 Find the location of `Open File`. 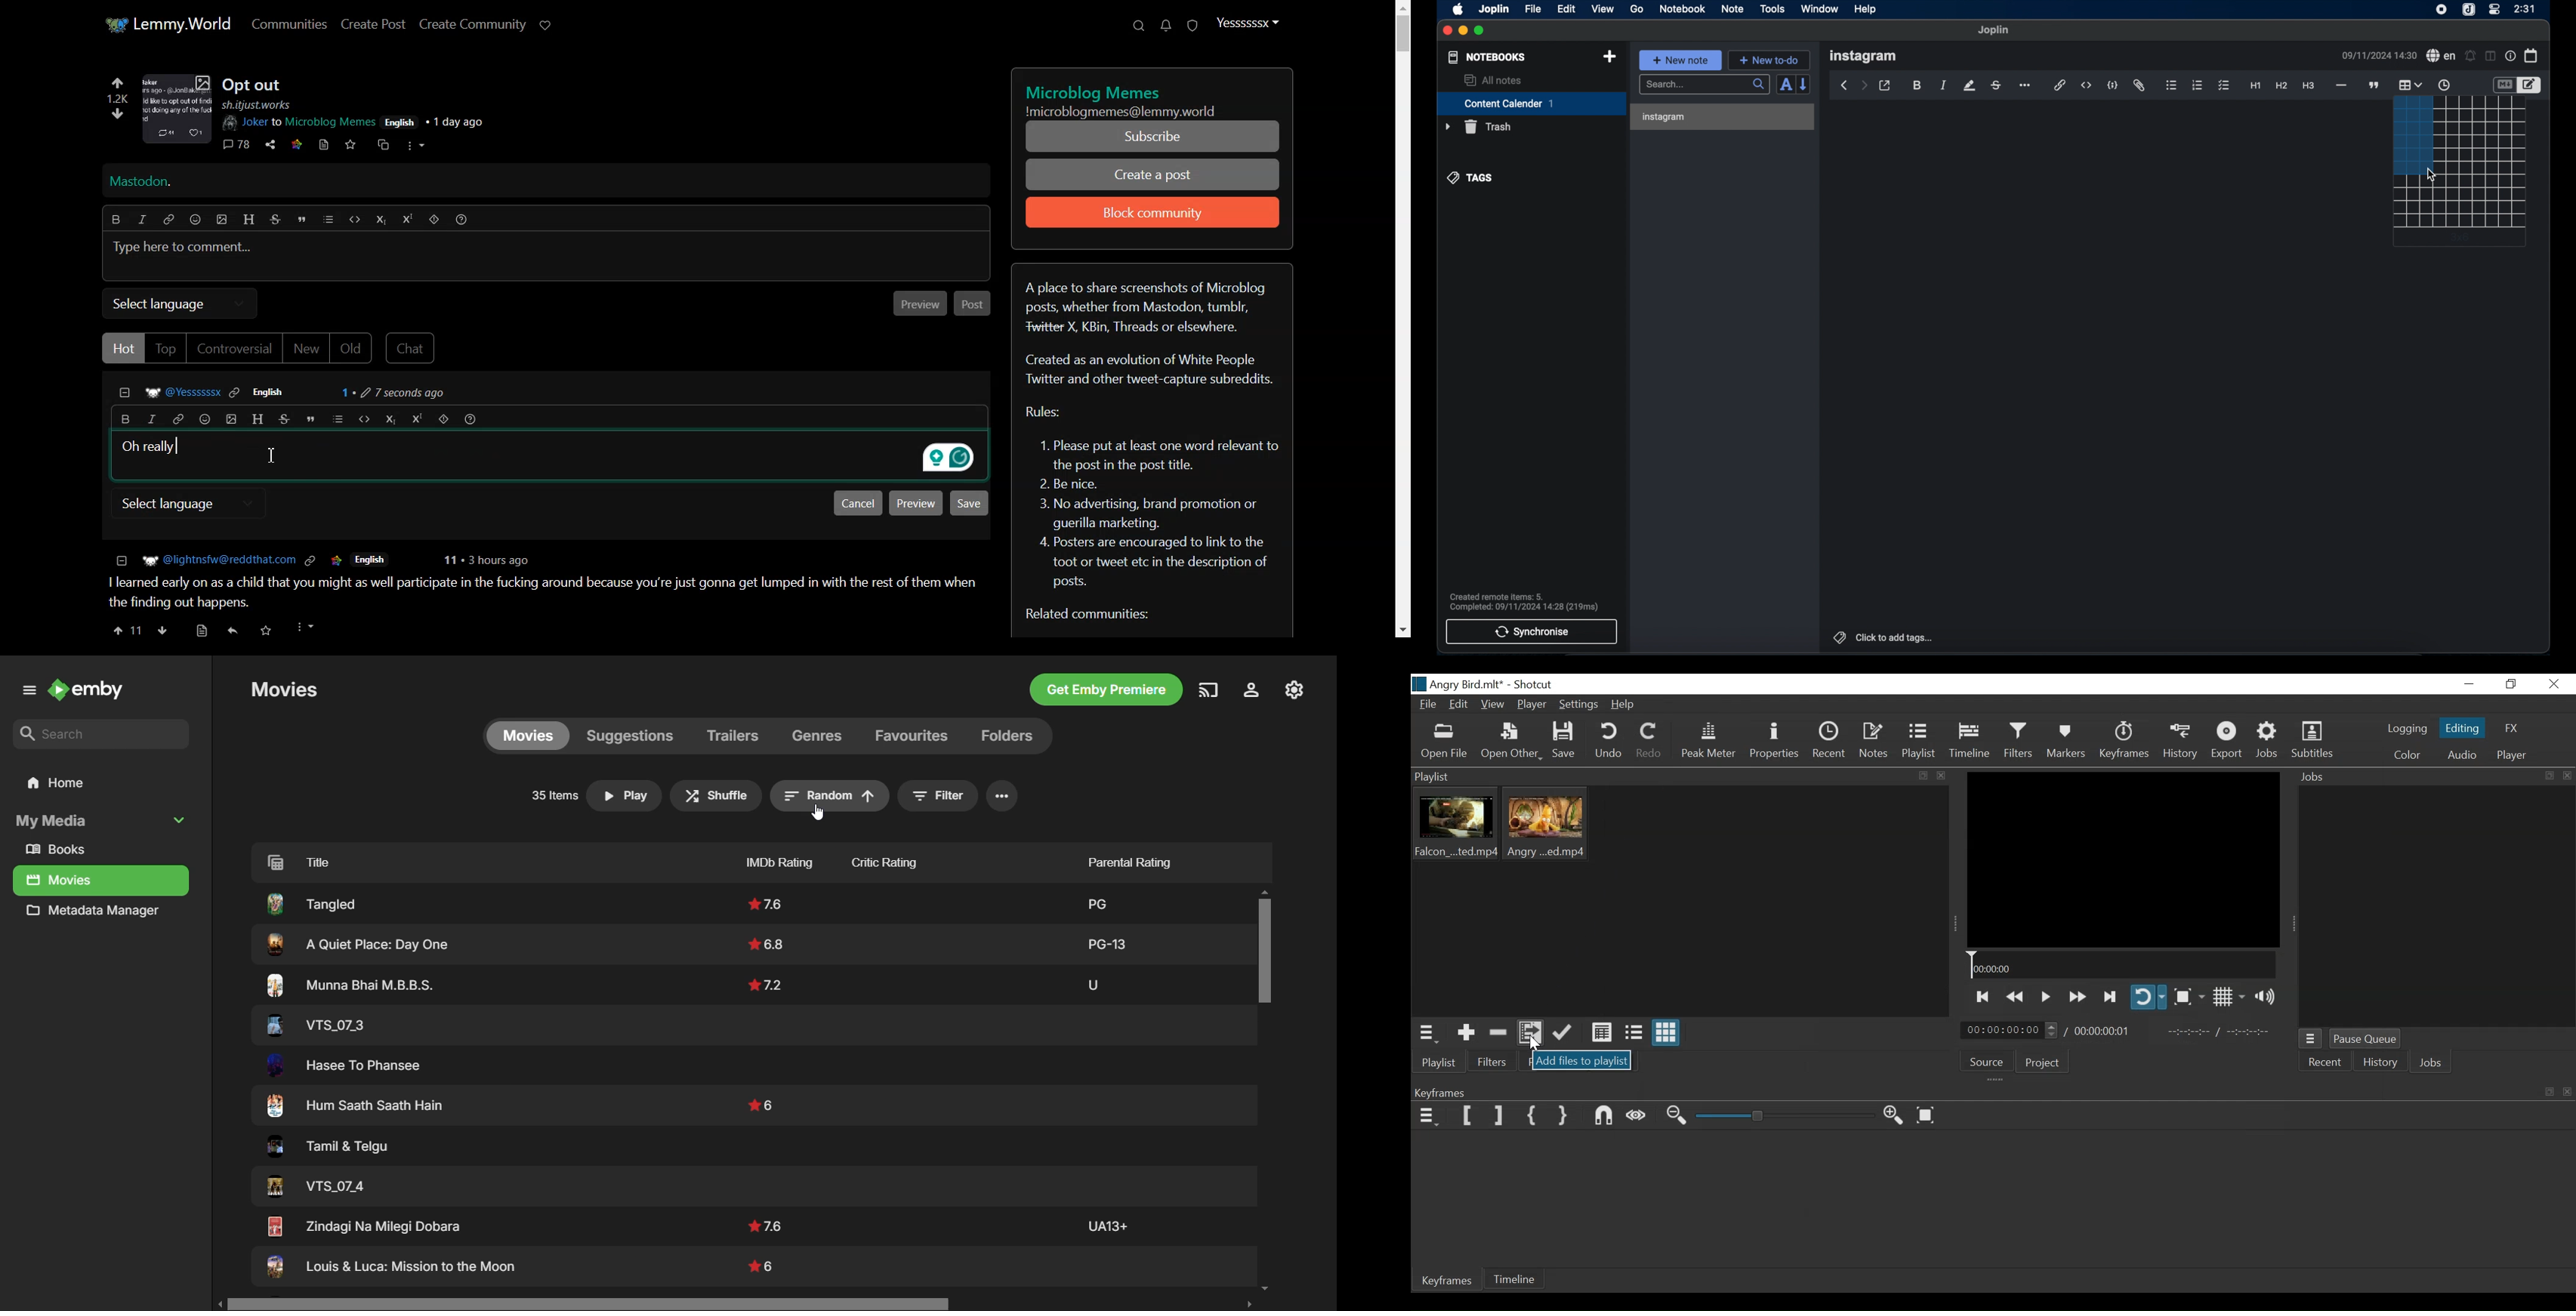

Open File is located at coordinates (1445, 742).